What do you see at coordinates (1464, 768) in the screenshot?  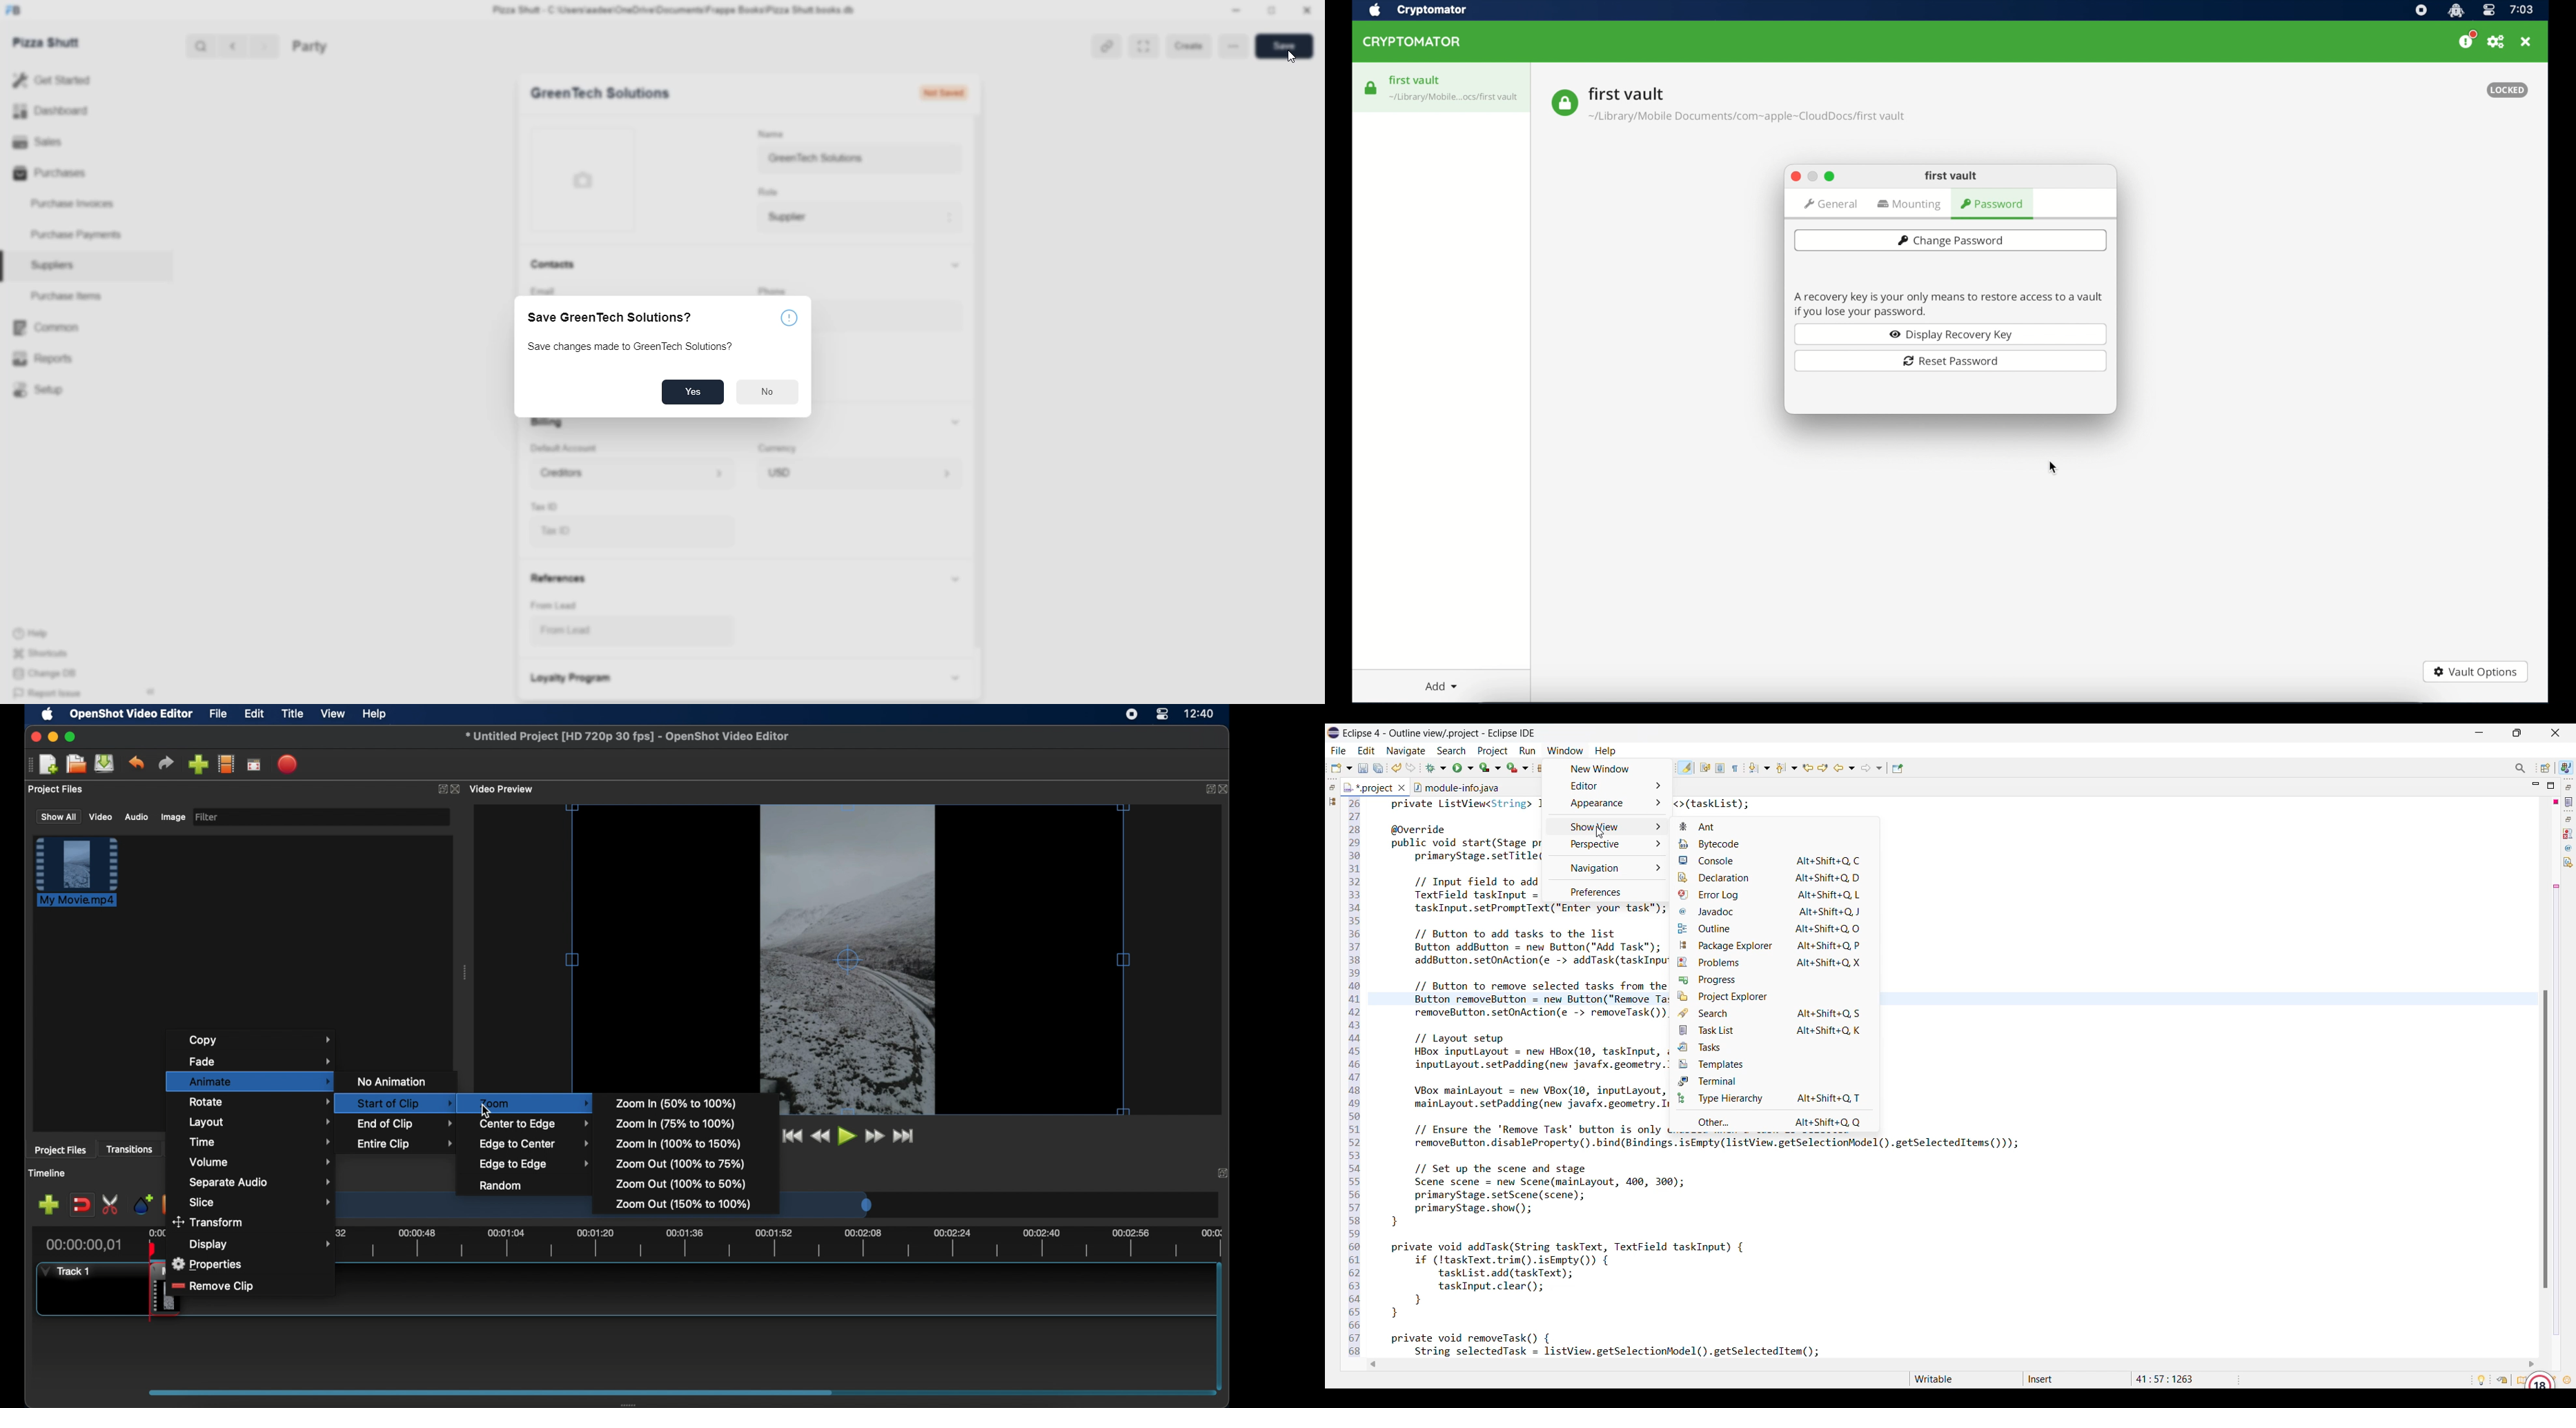 I see `Run options` at bounding box center [1464, 768].